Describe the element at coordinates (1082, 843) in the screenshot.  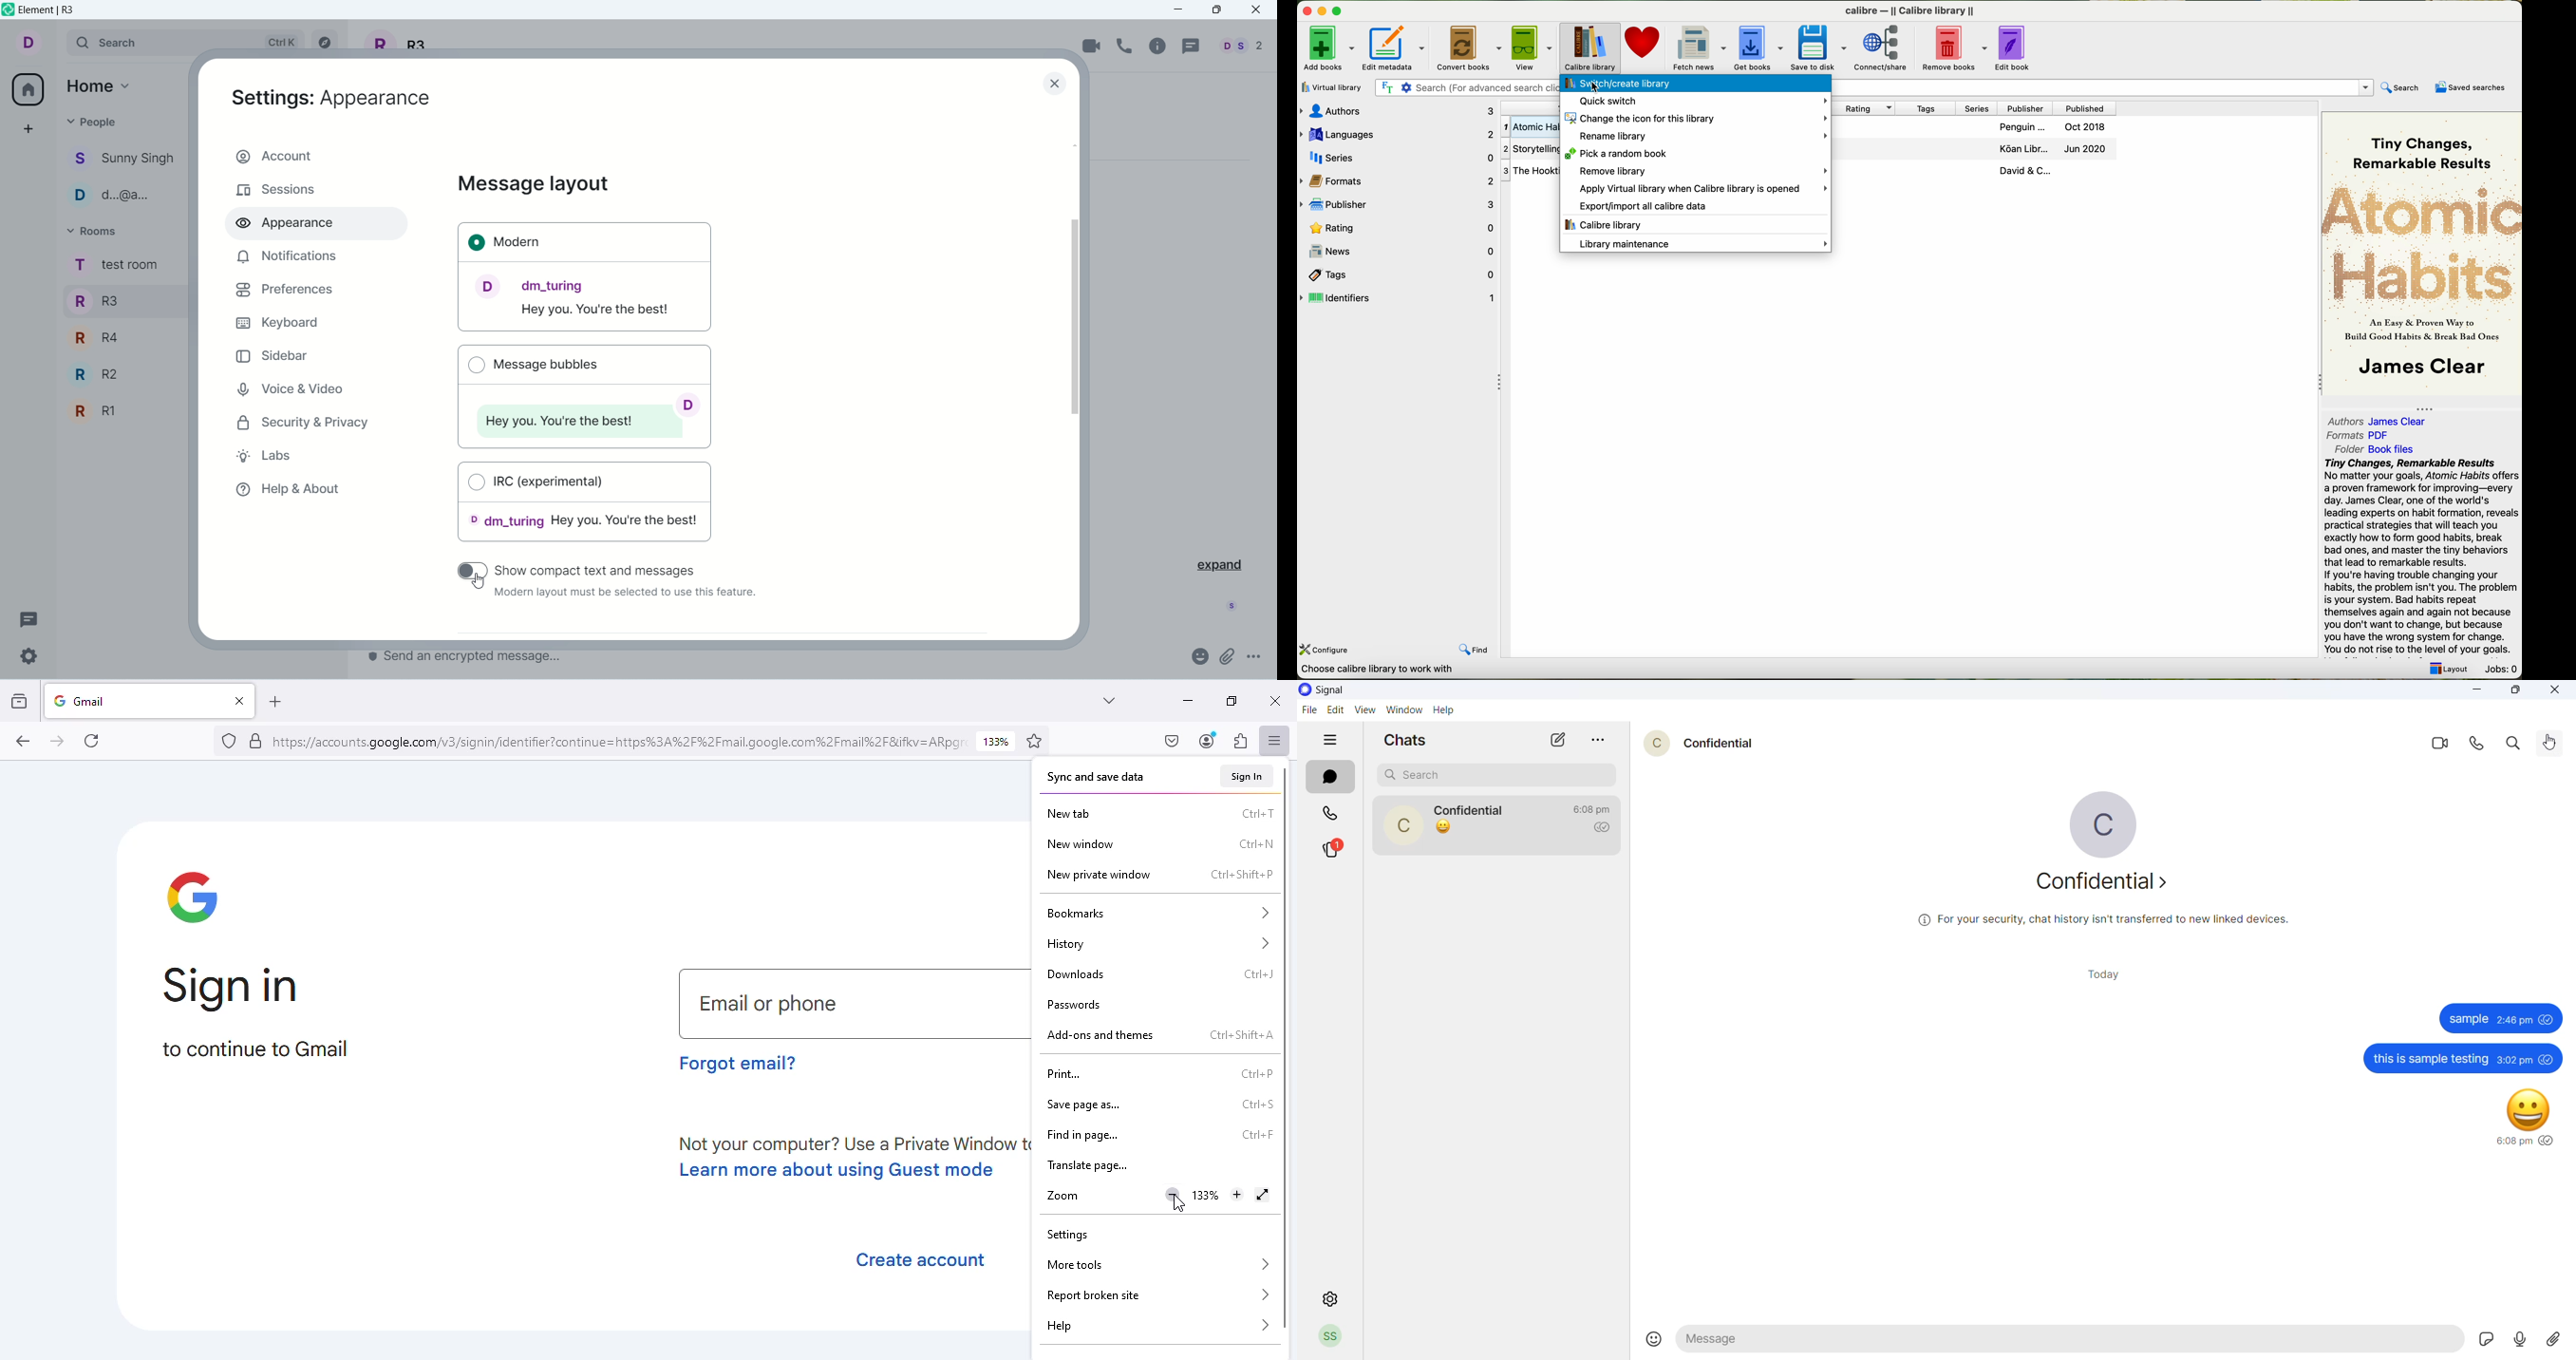
I see `new window` at that location.